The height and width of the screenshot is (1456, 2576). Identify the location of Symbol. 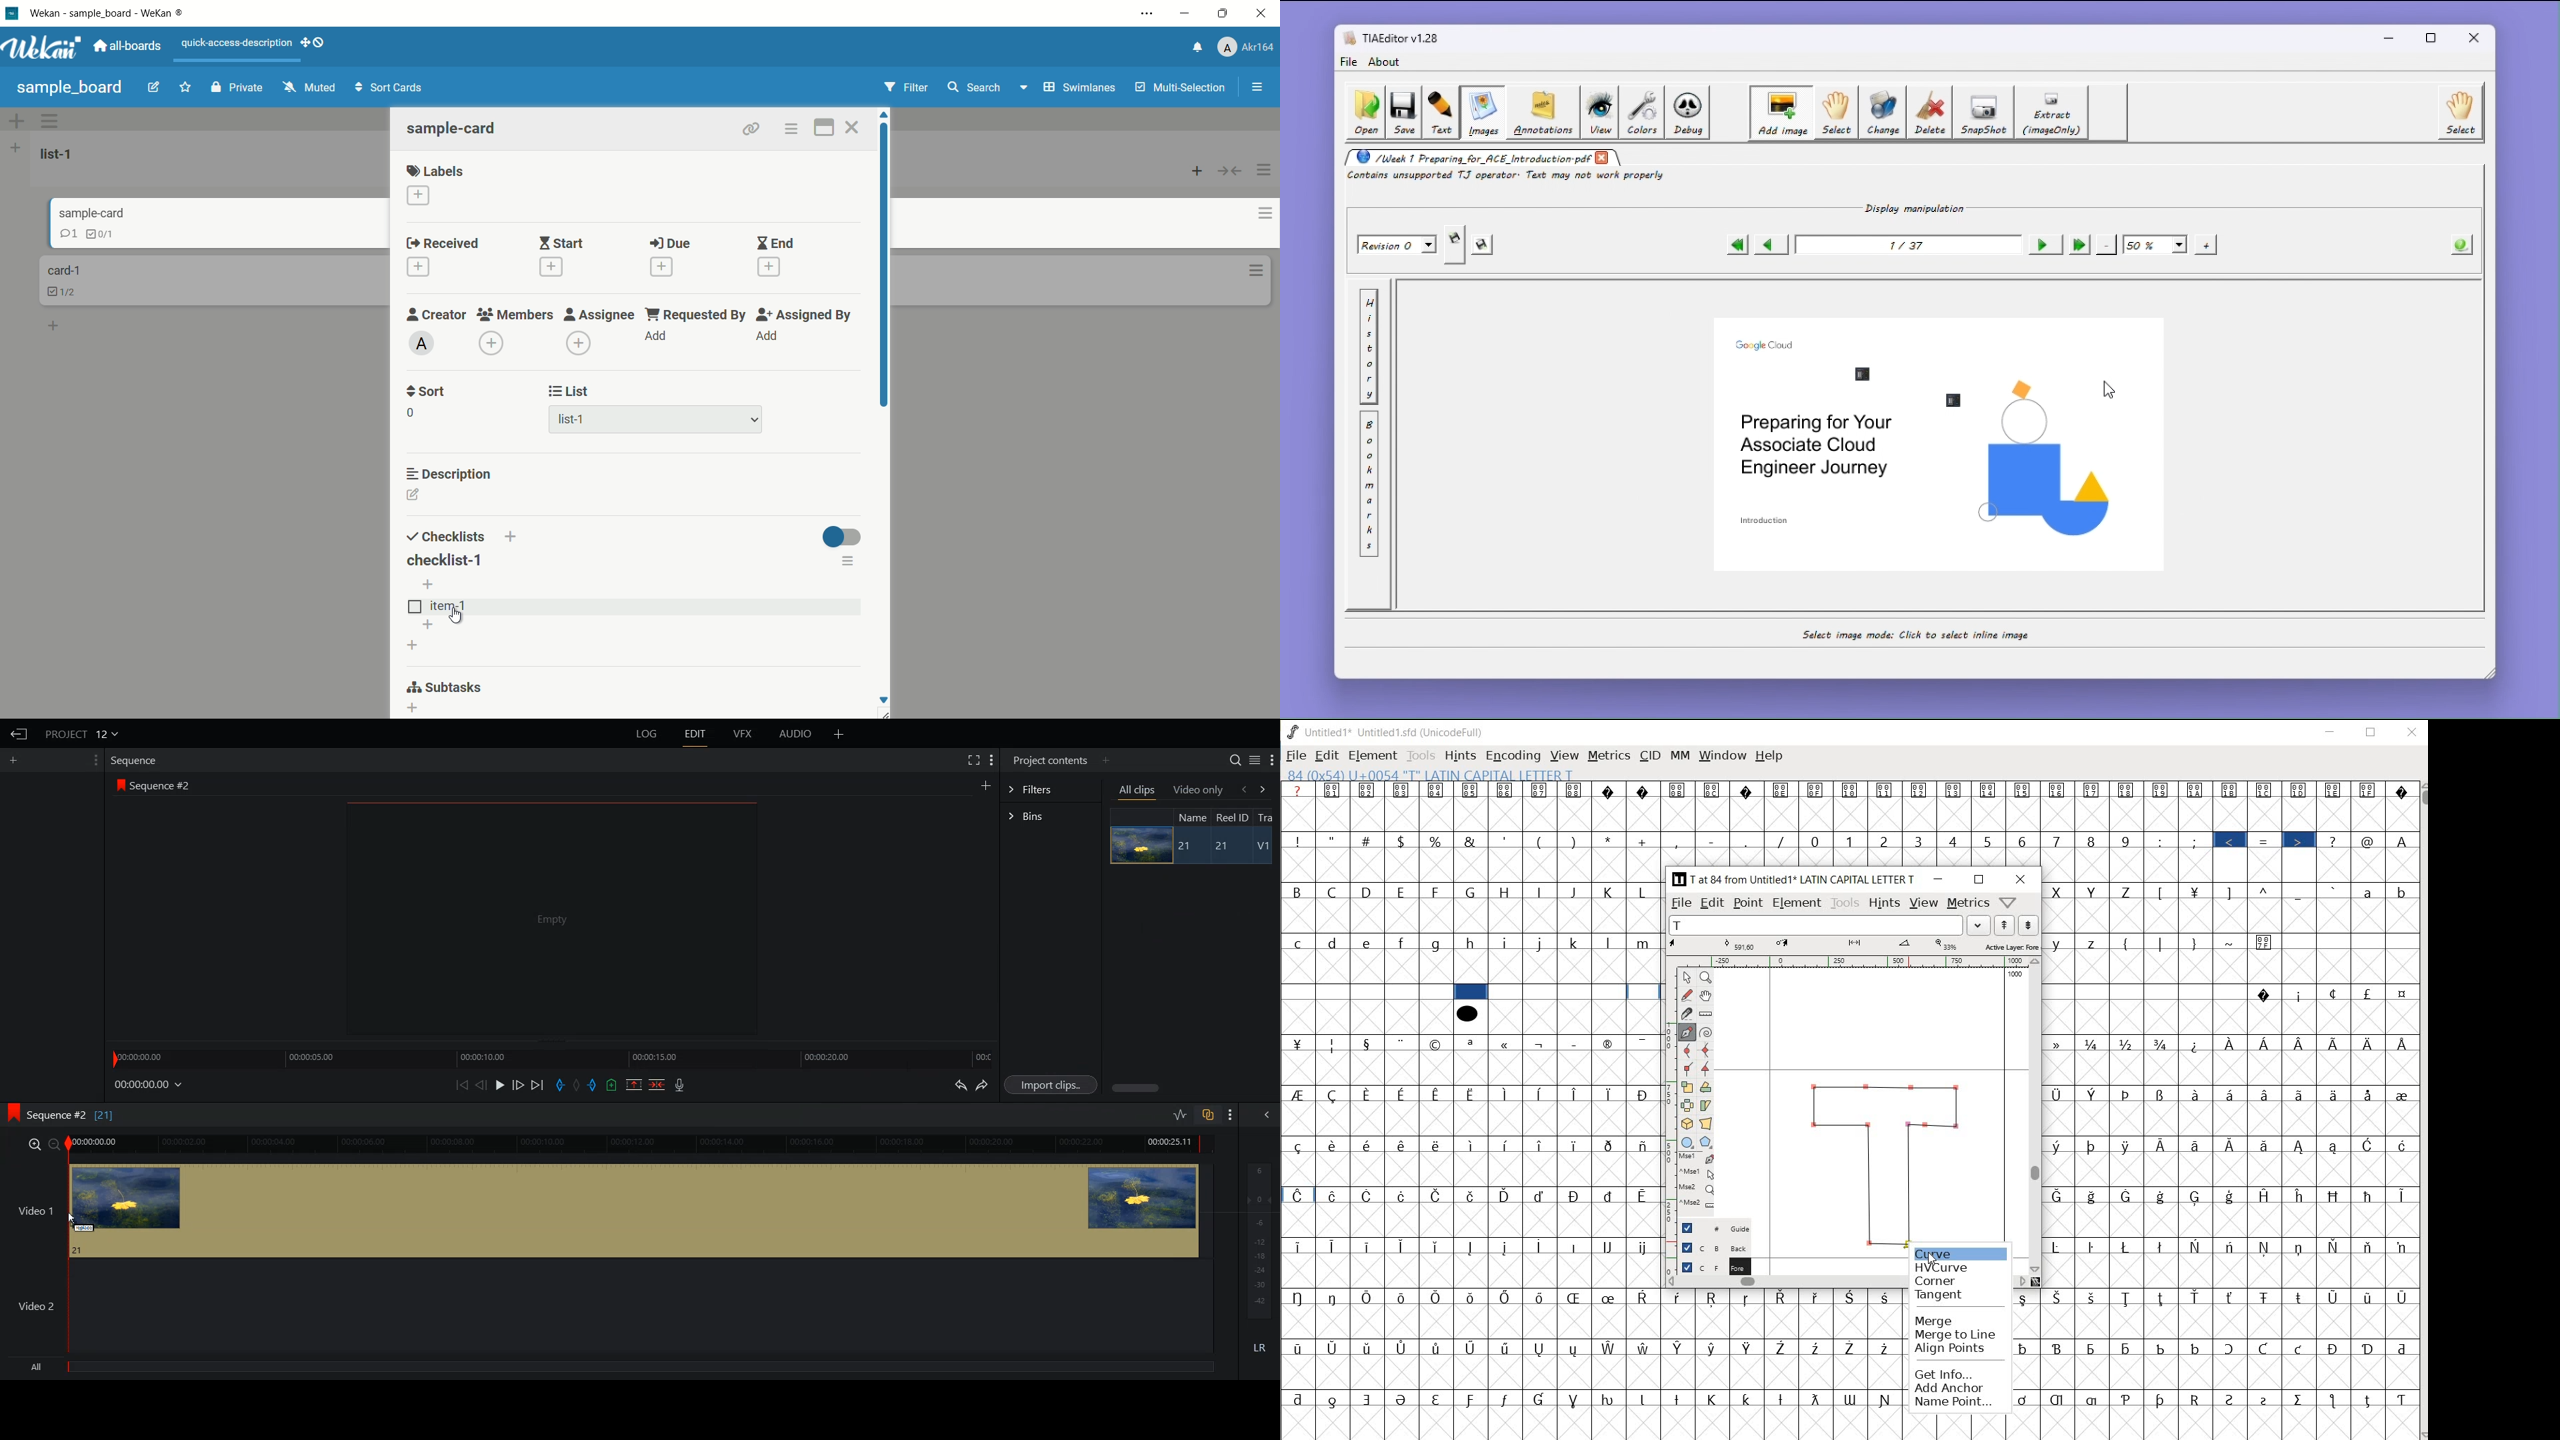
(1644, 1347).